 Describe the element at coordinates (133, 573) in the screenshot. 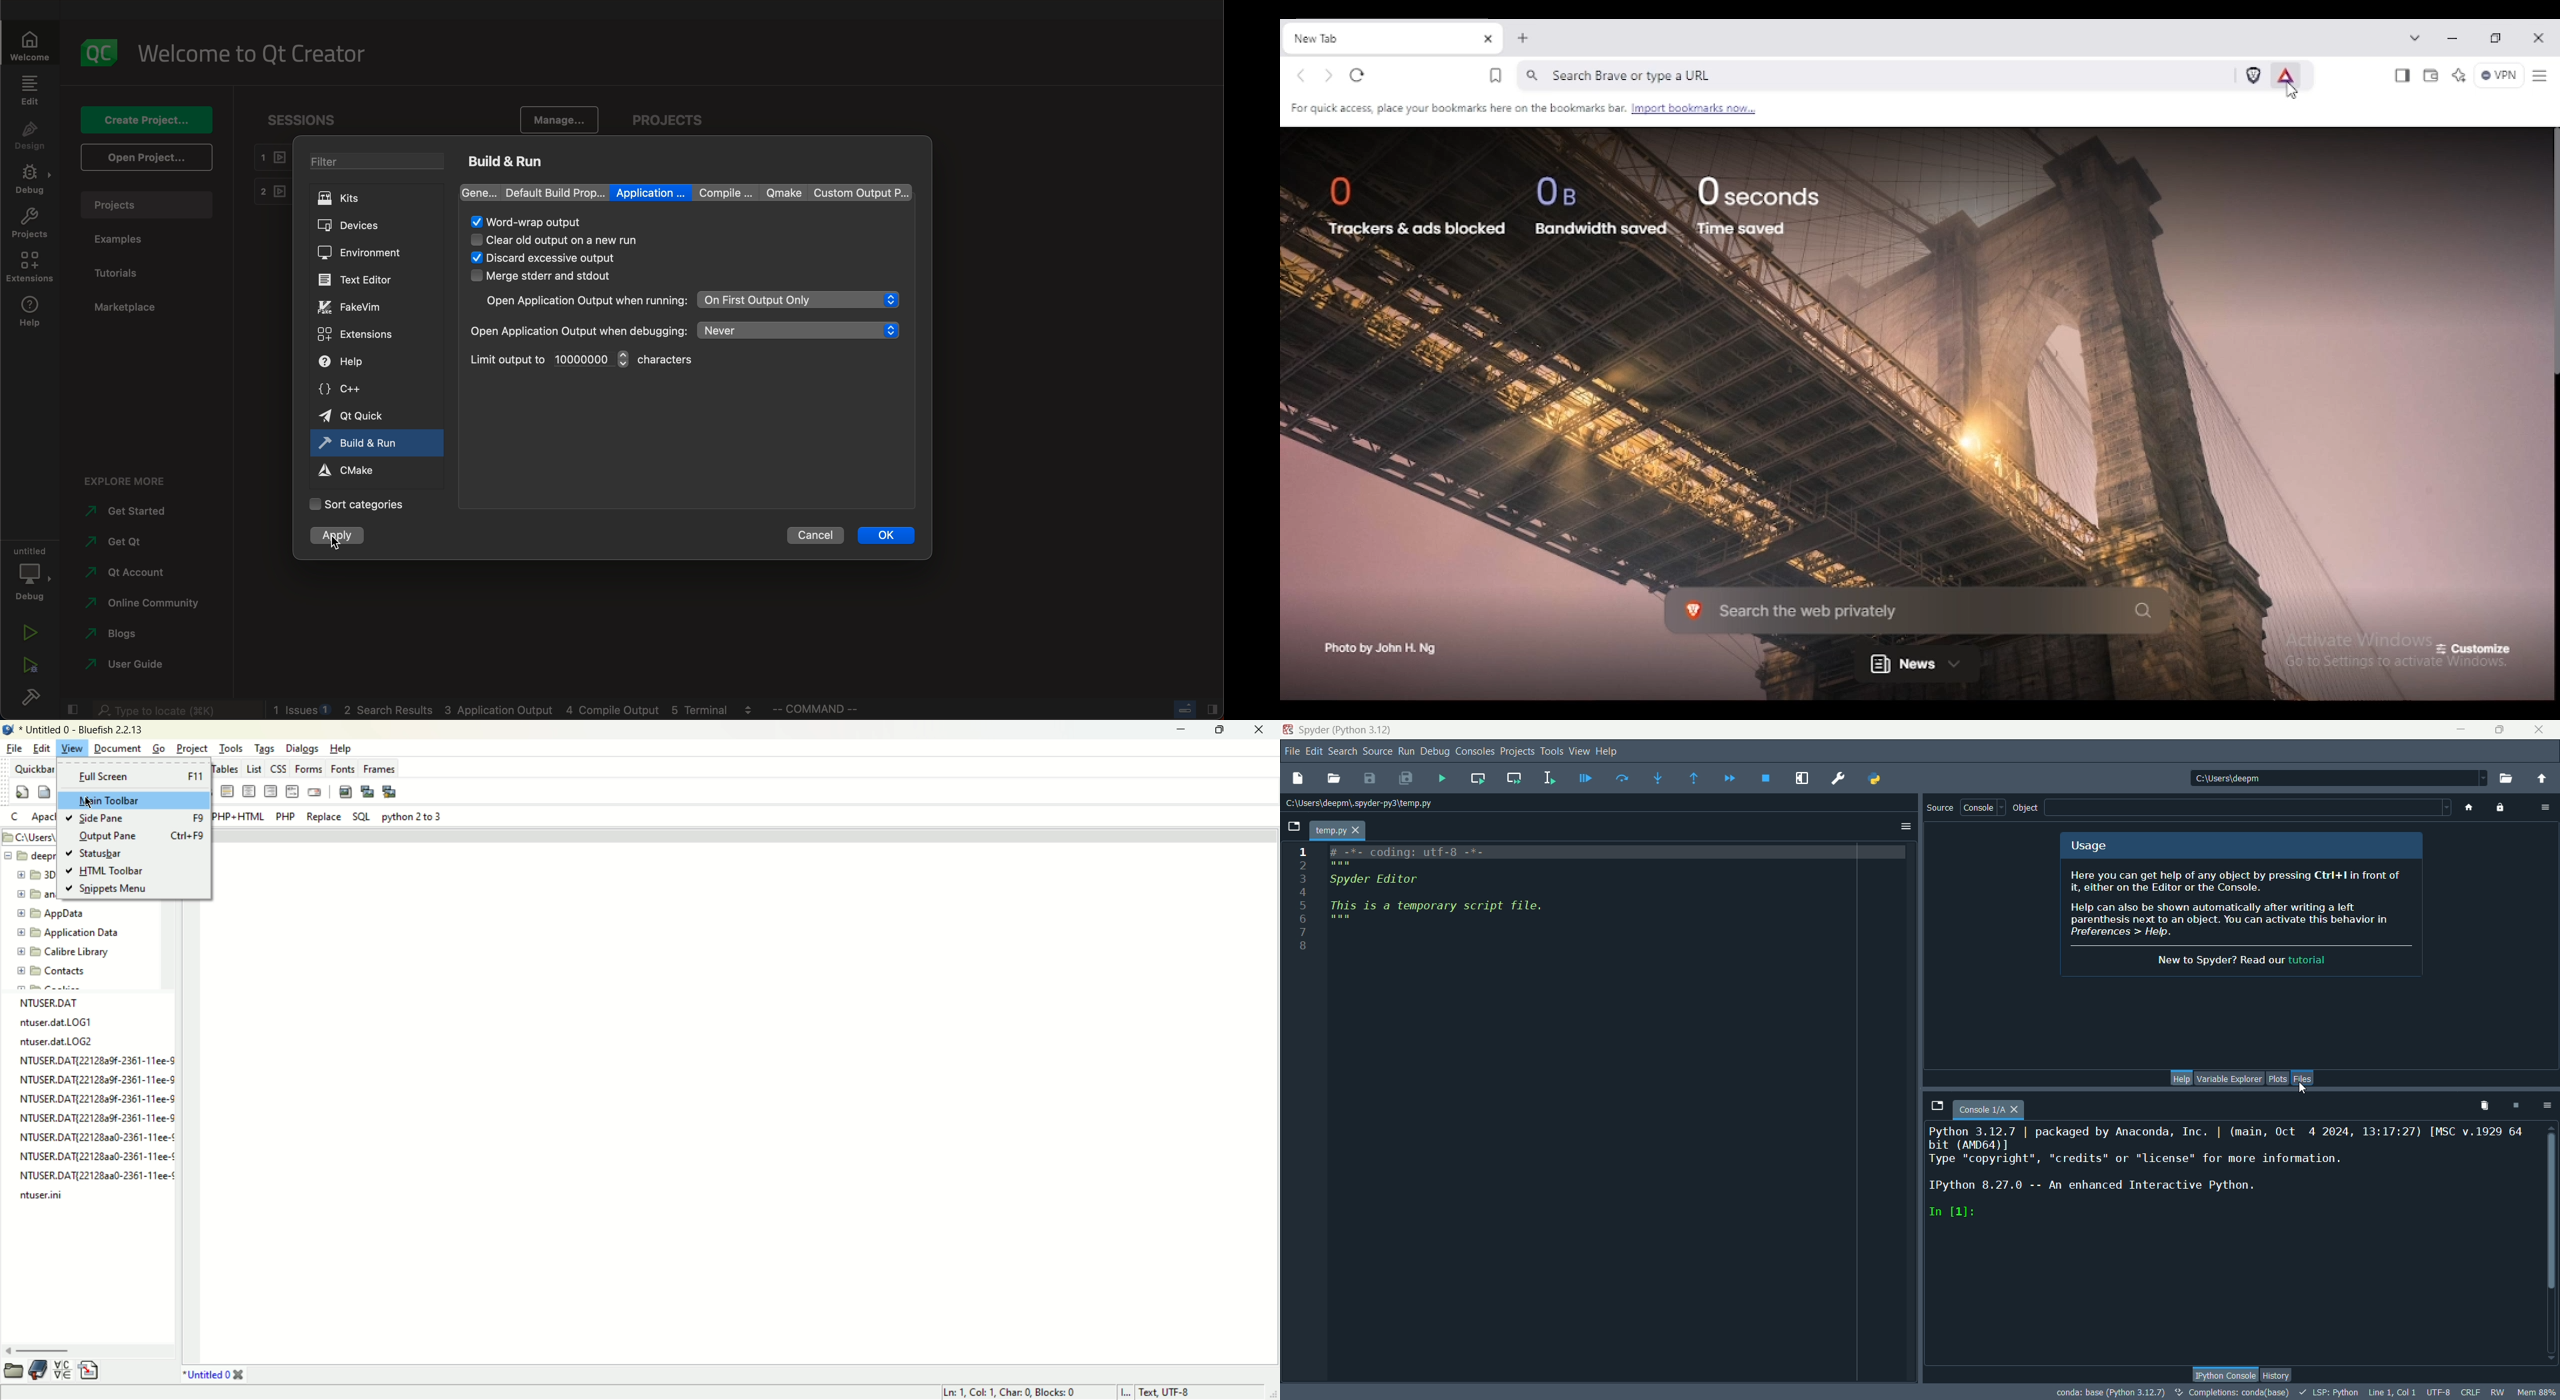

I see `account` at that location.